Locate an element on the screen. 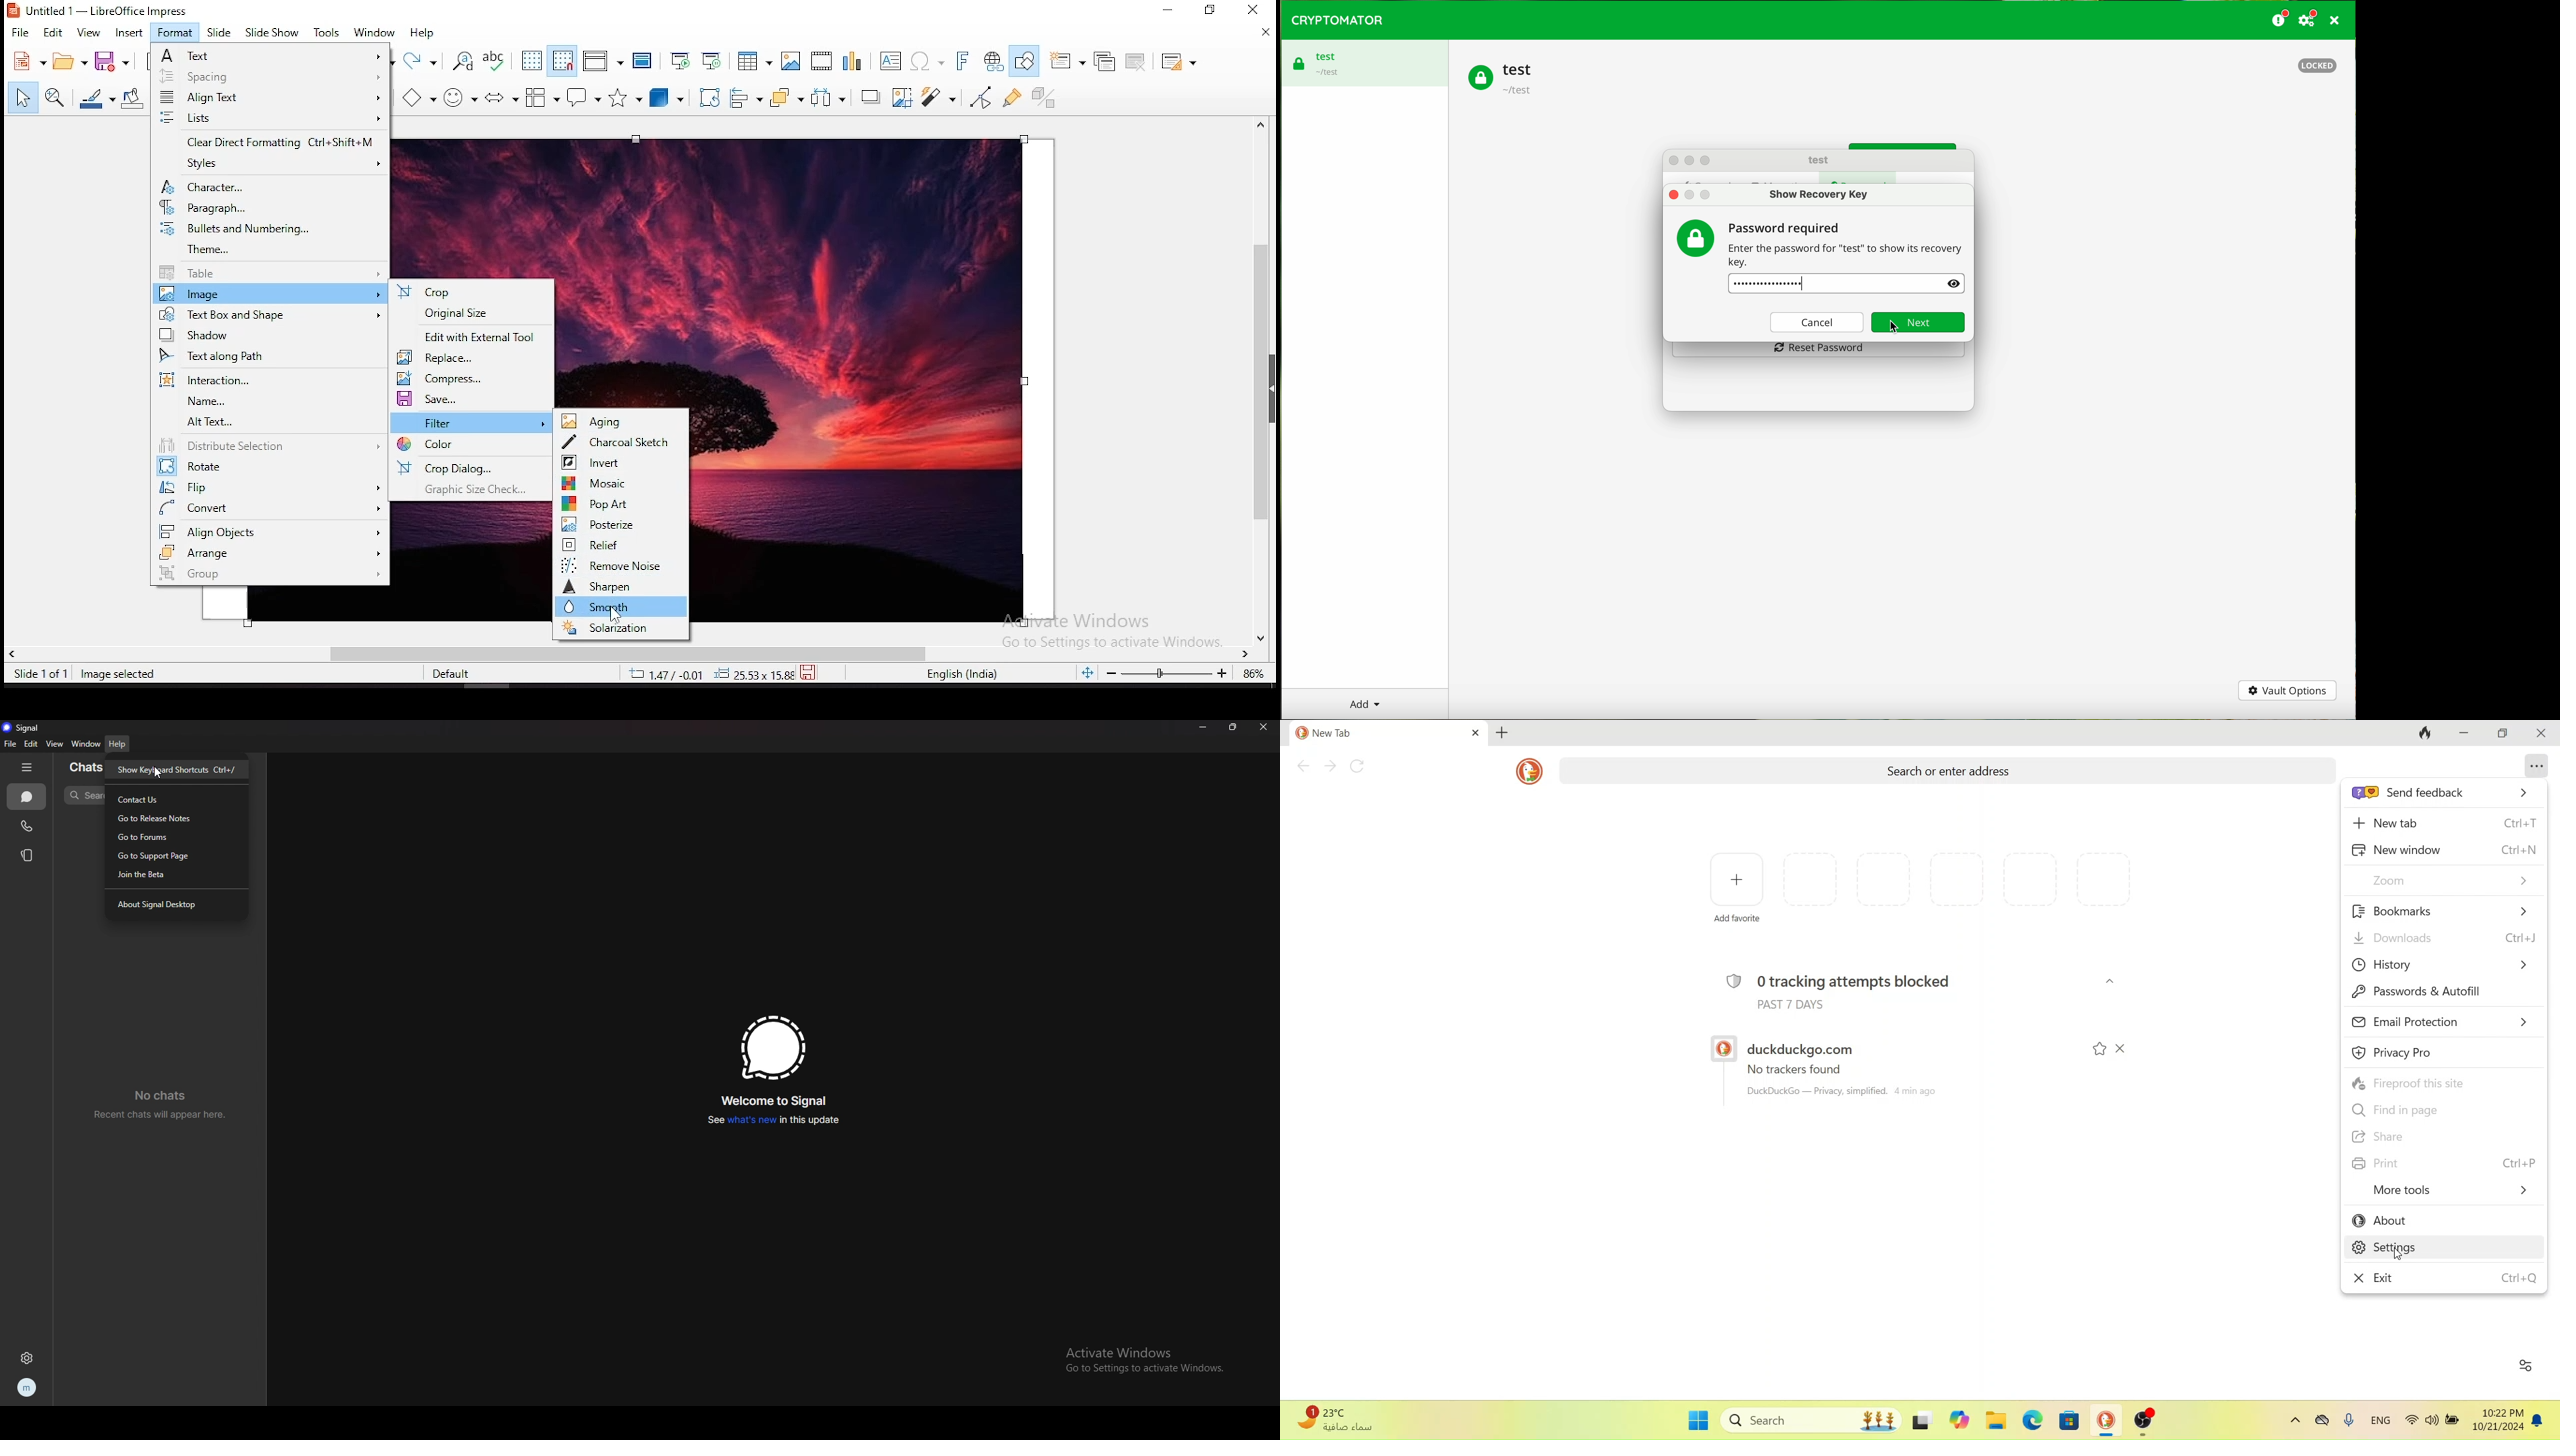 This screenshot has height=1456, width=2576. close window is located at coordinates (1253, 11).